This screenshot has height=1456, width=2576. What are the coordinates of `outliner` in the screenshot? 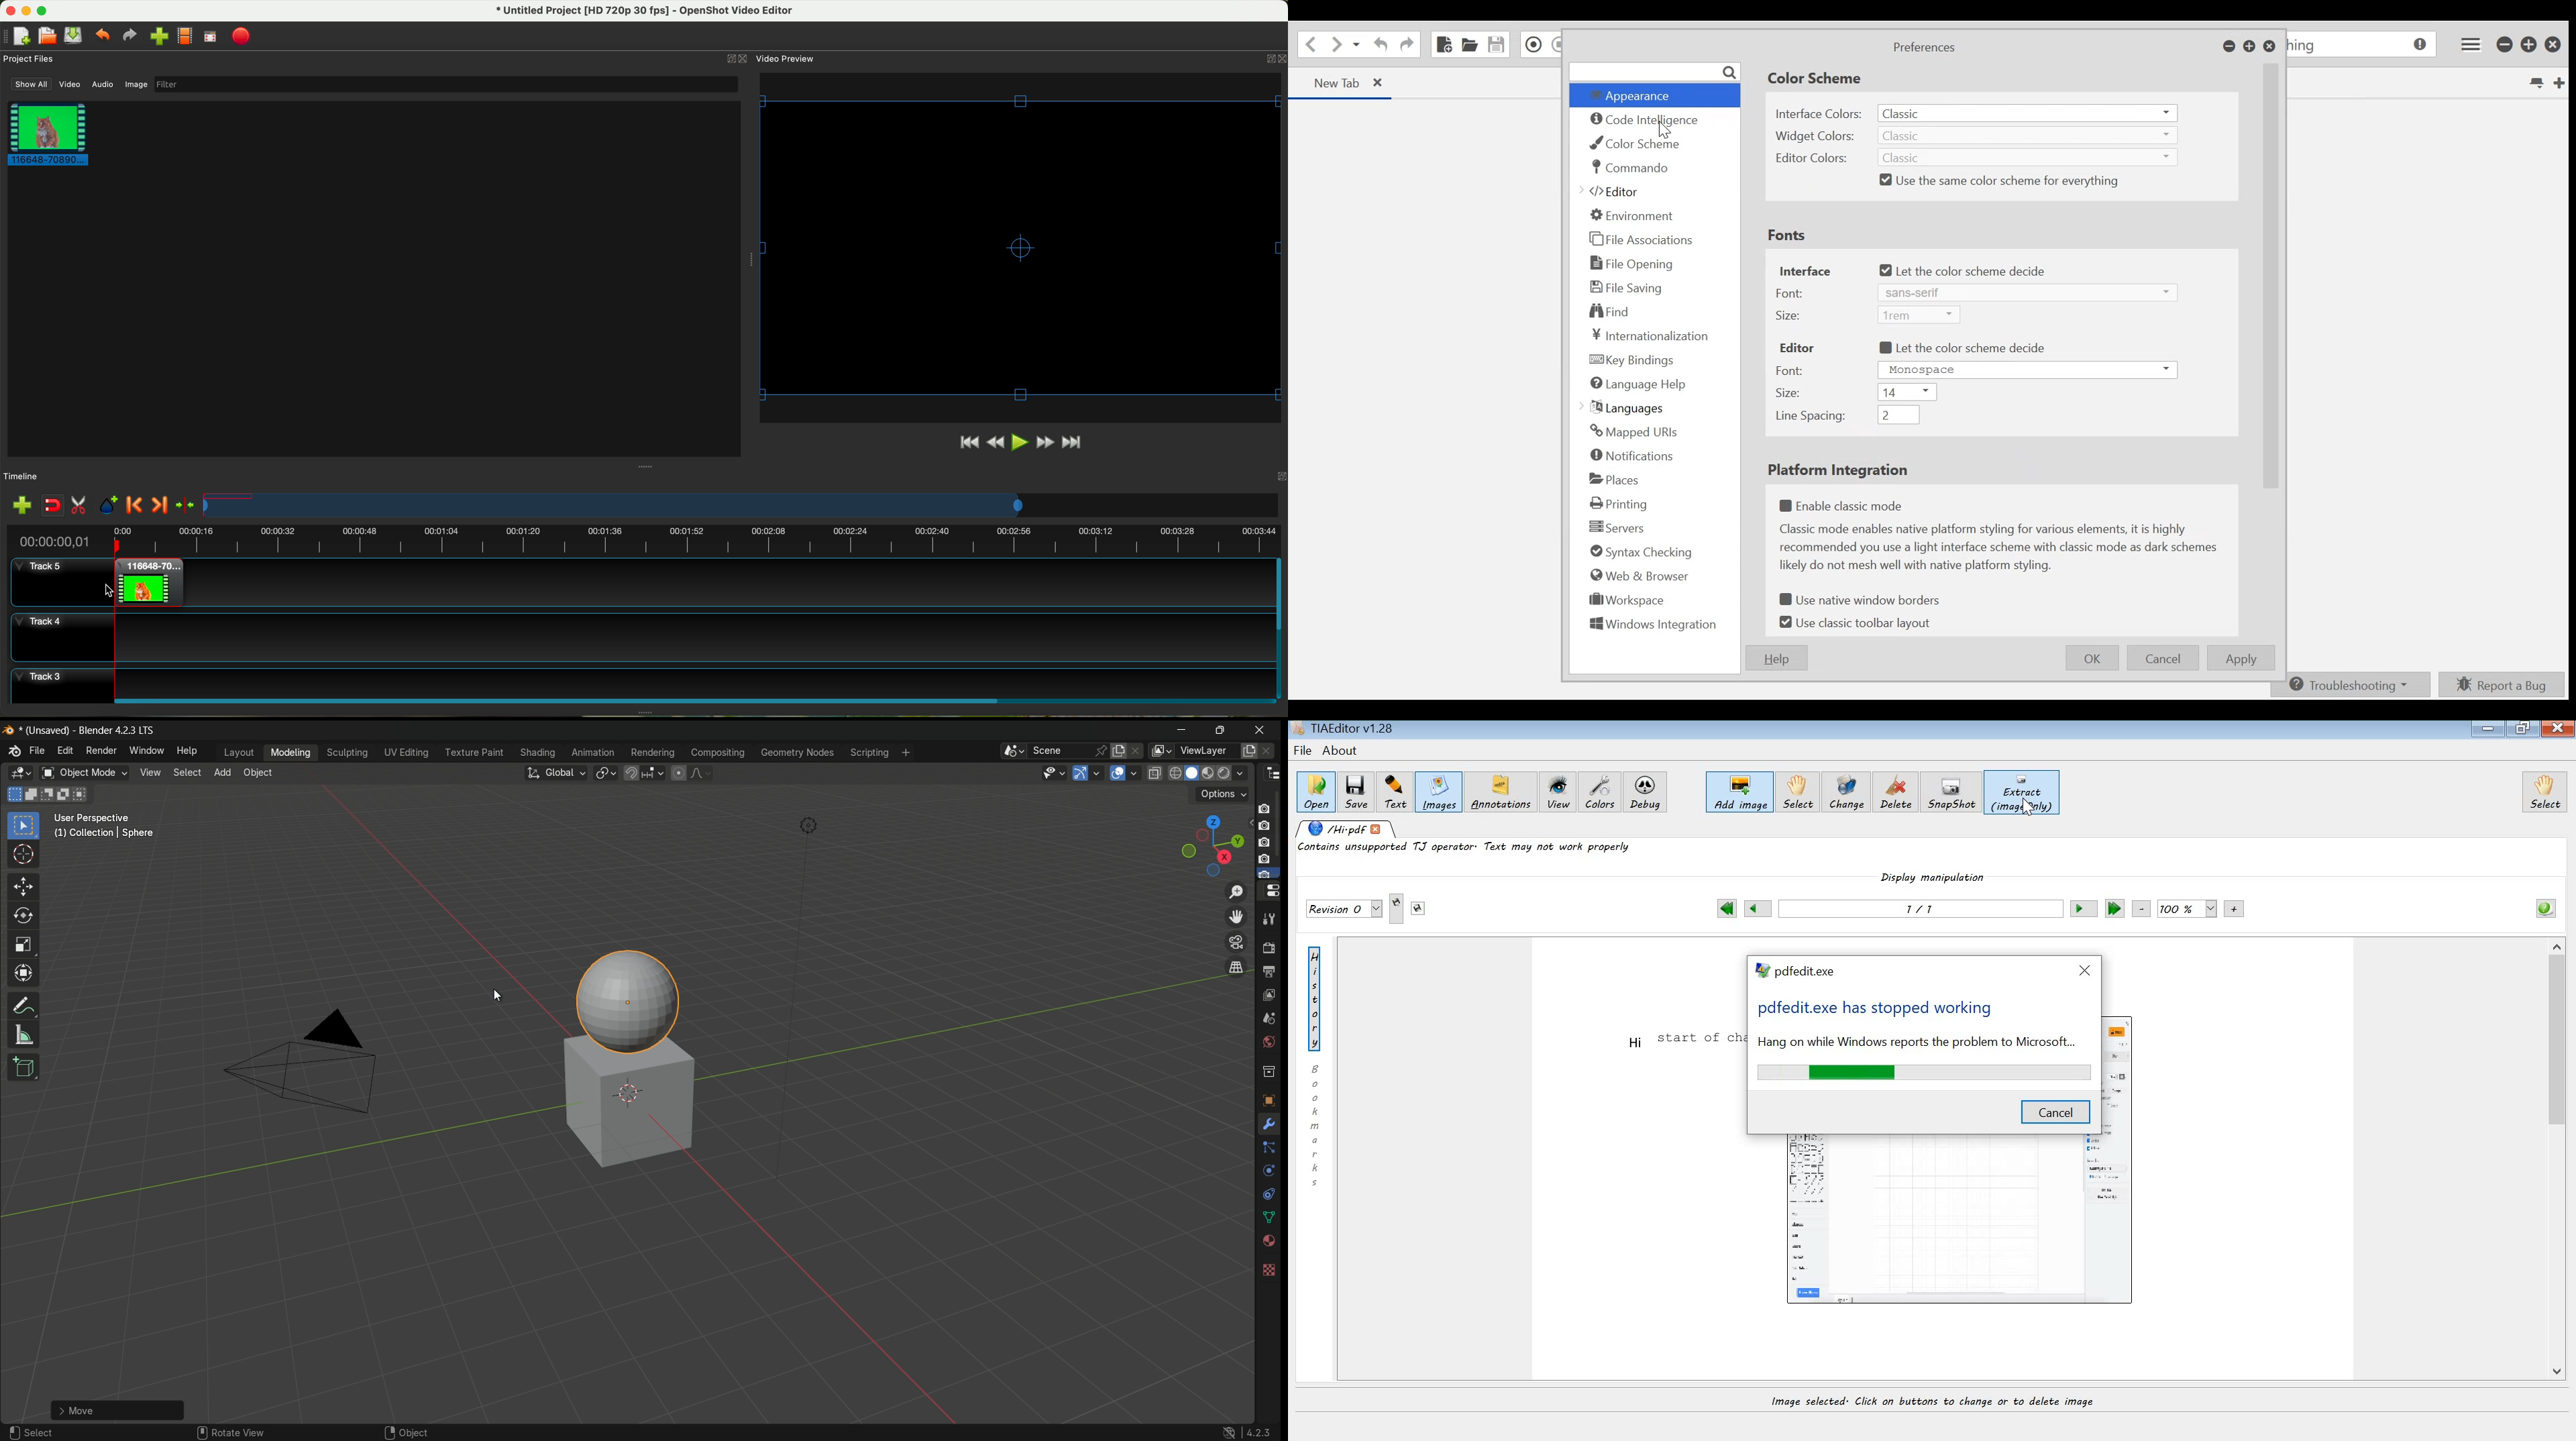 It's located at (1268, 775).